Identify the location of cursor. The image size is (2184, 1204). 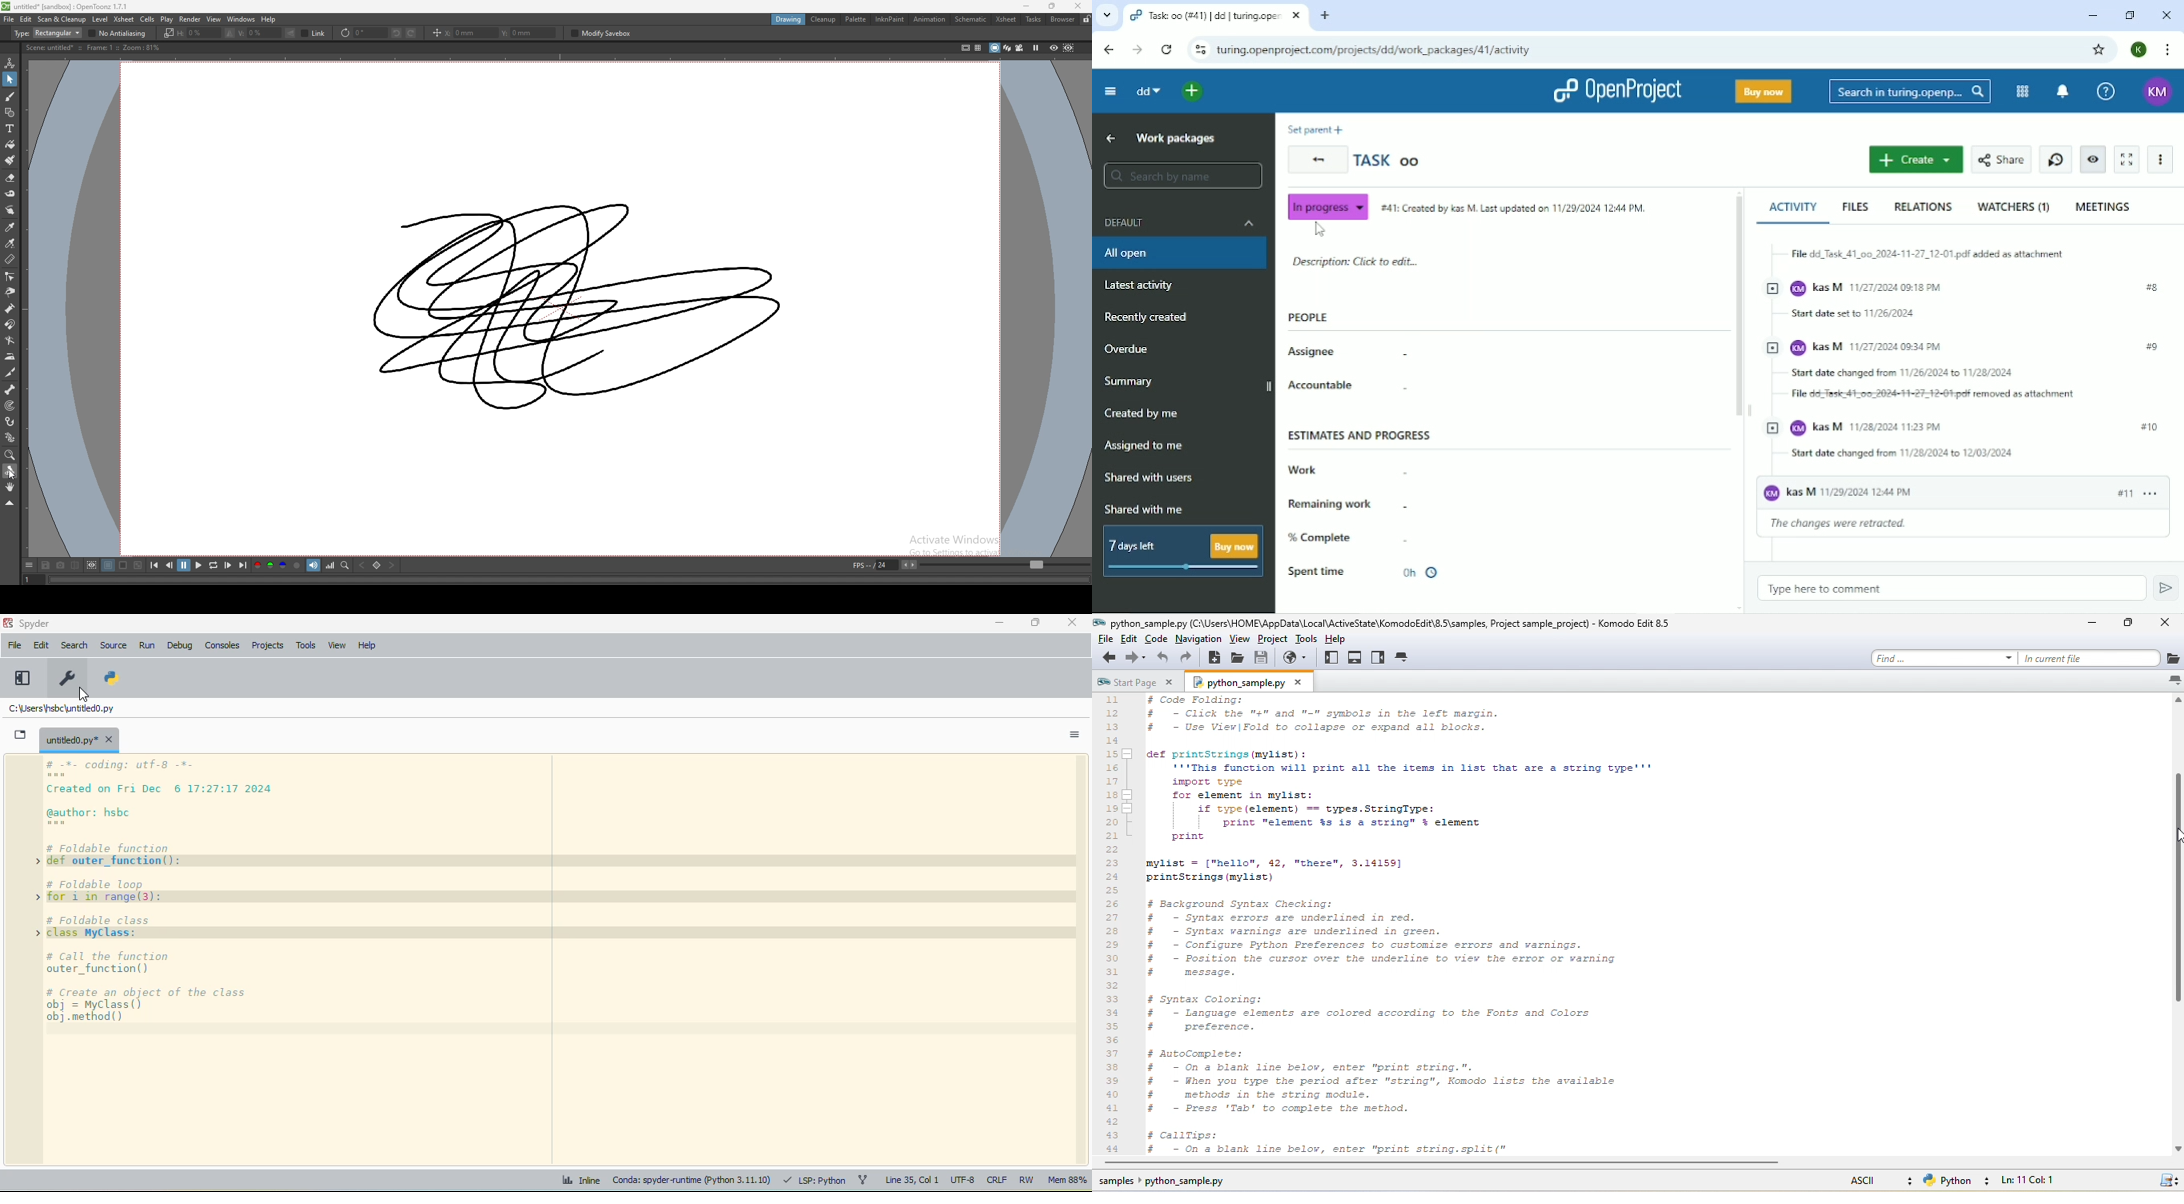
(83, 696).